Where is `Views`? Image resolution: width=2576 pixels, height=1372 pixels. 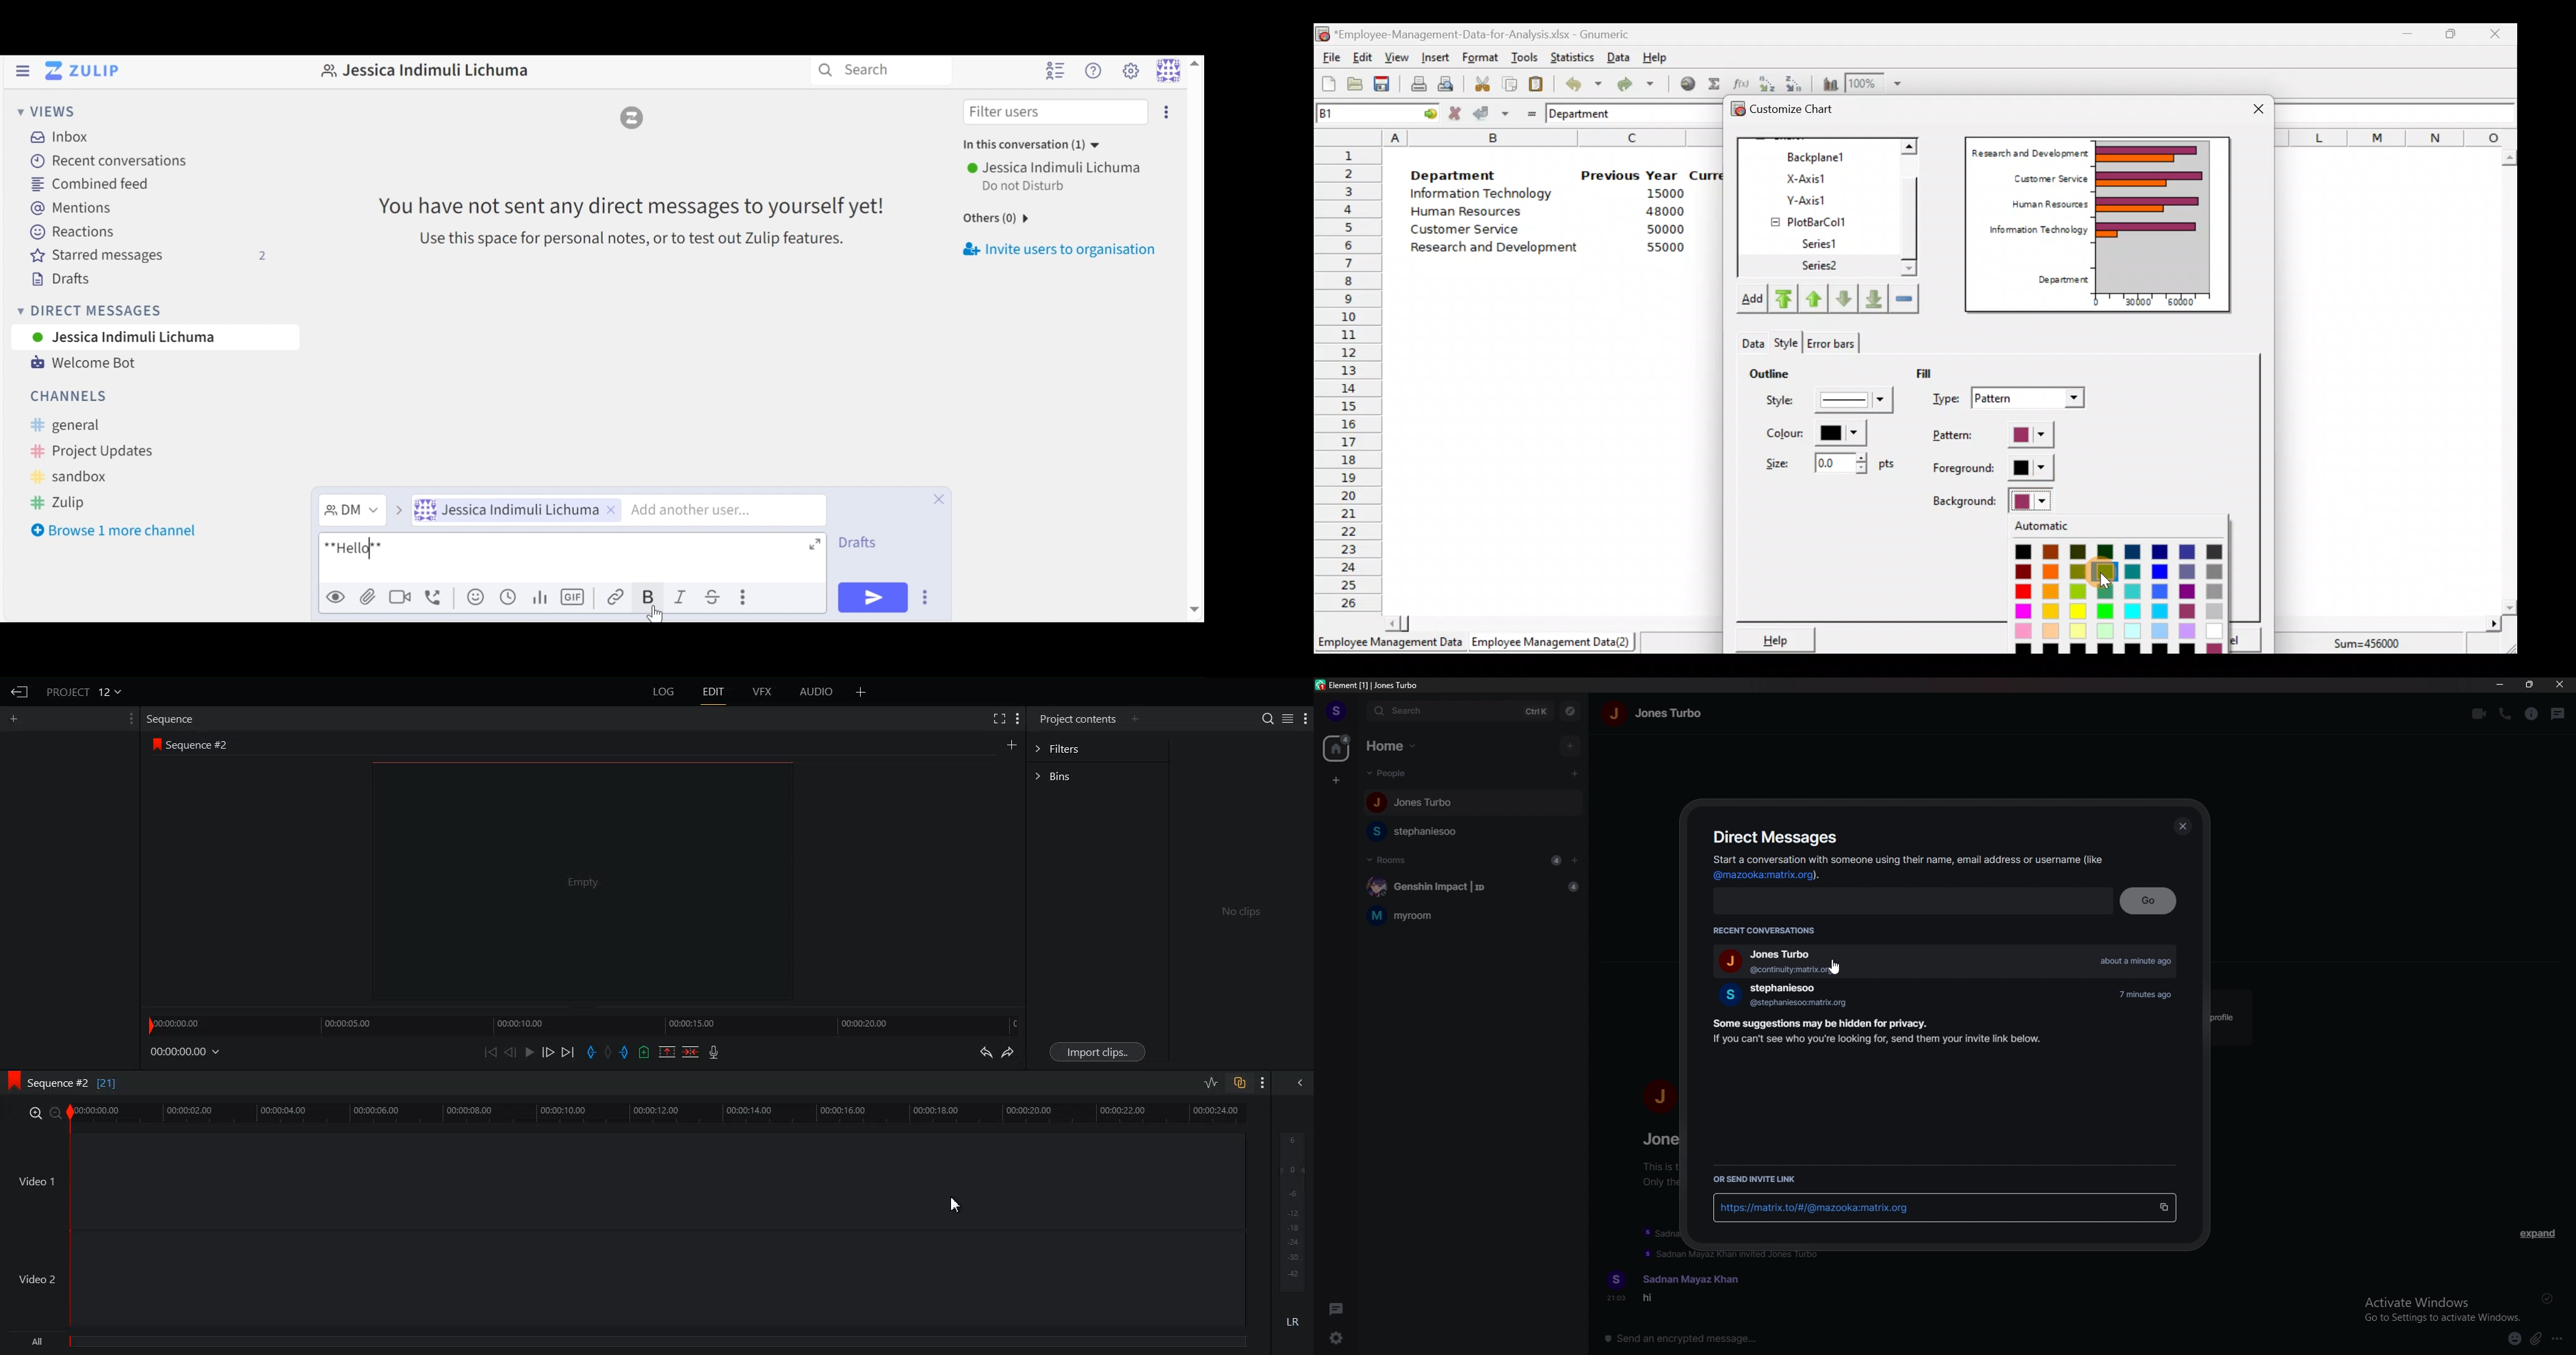 Views is located at coordinates (48, 113).